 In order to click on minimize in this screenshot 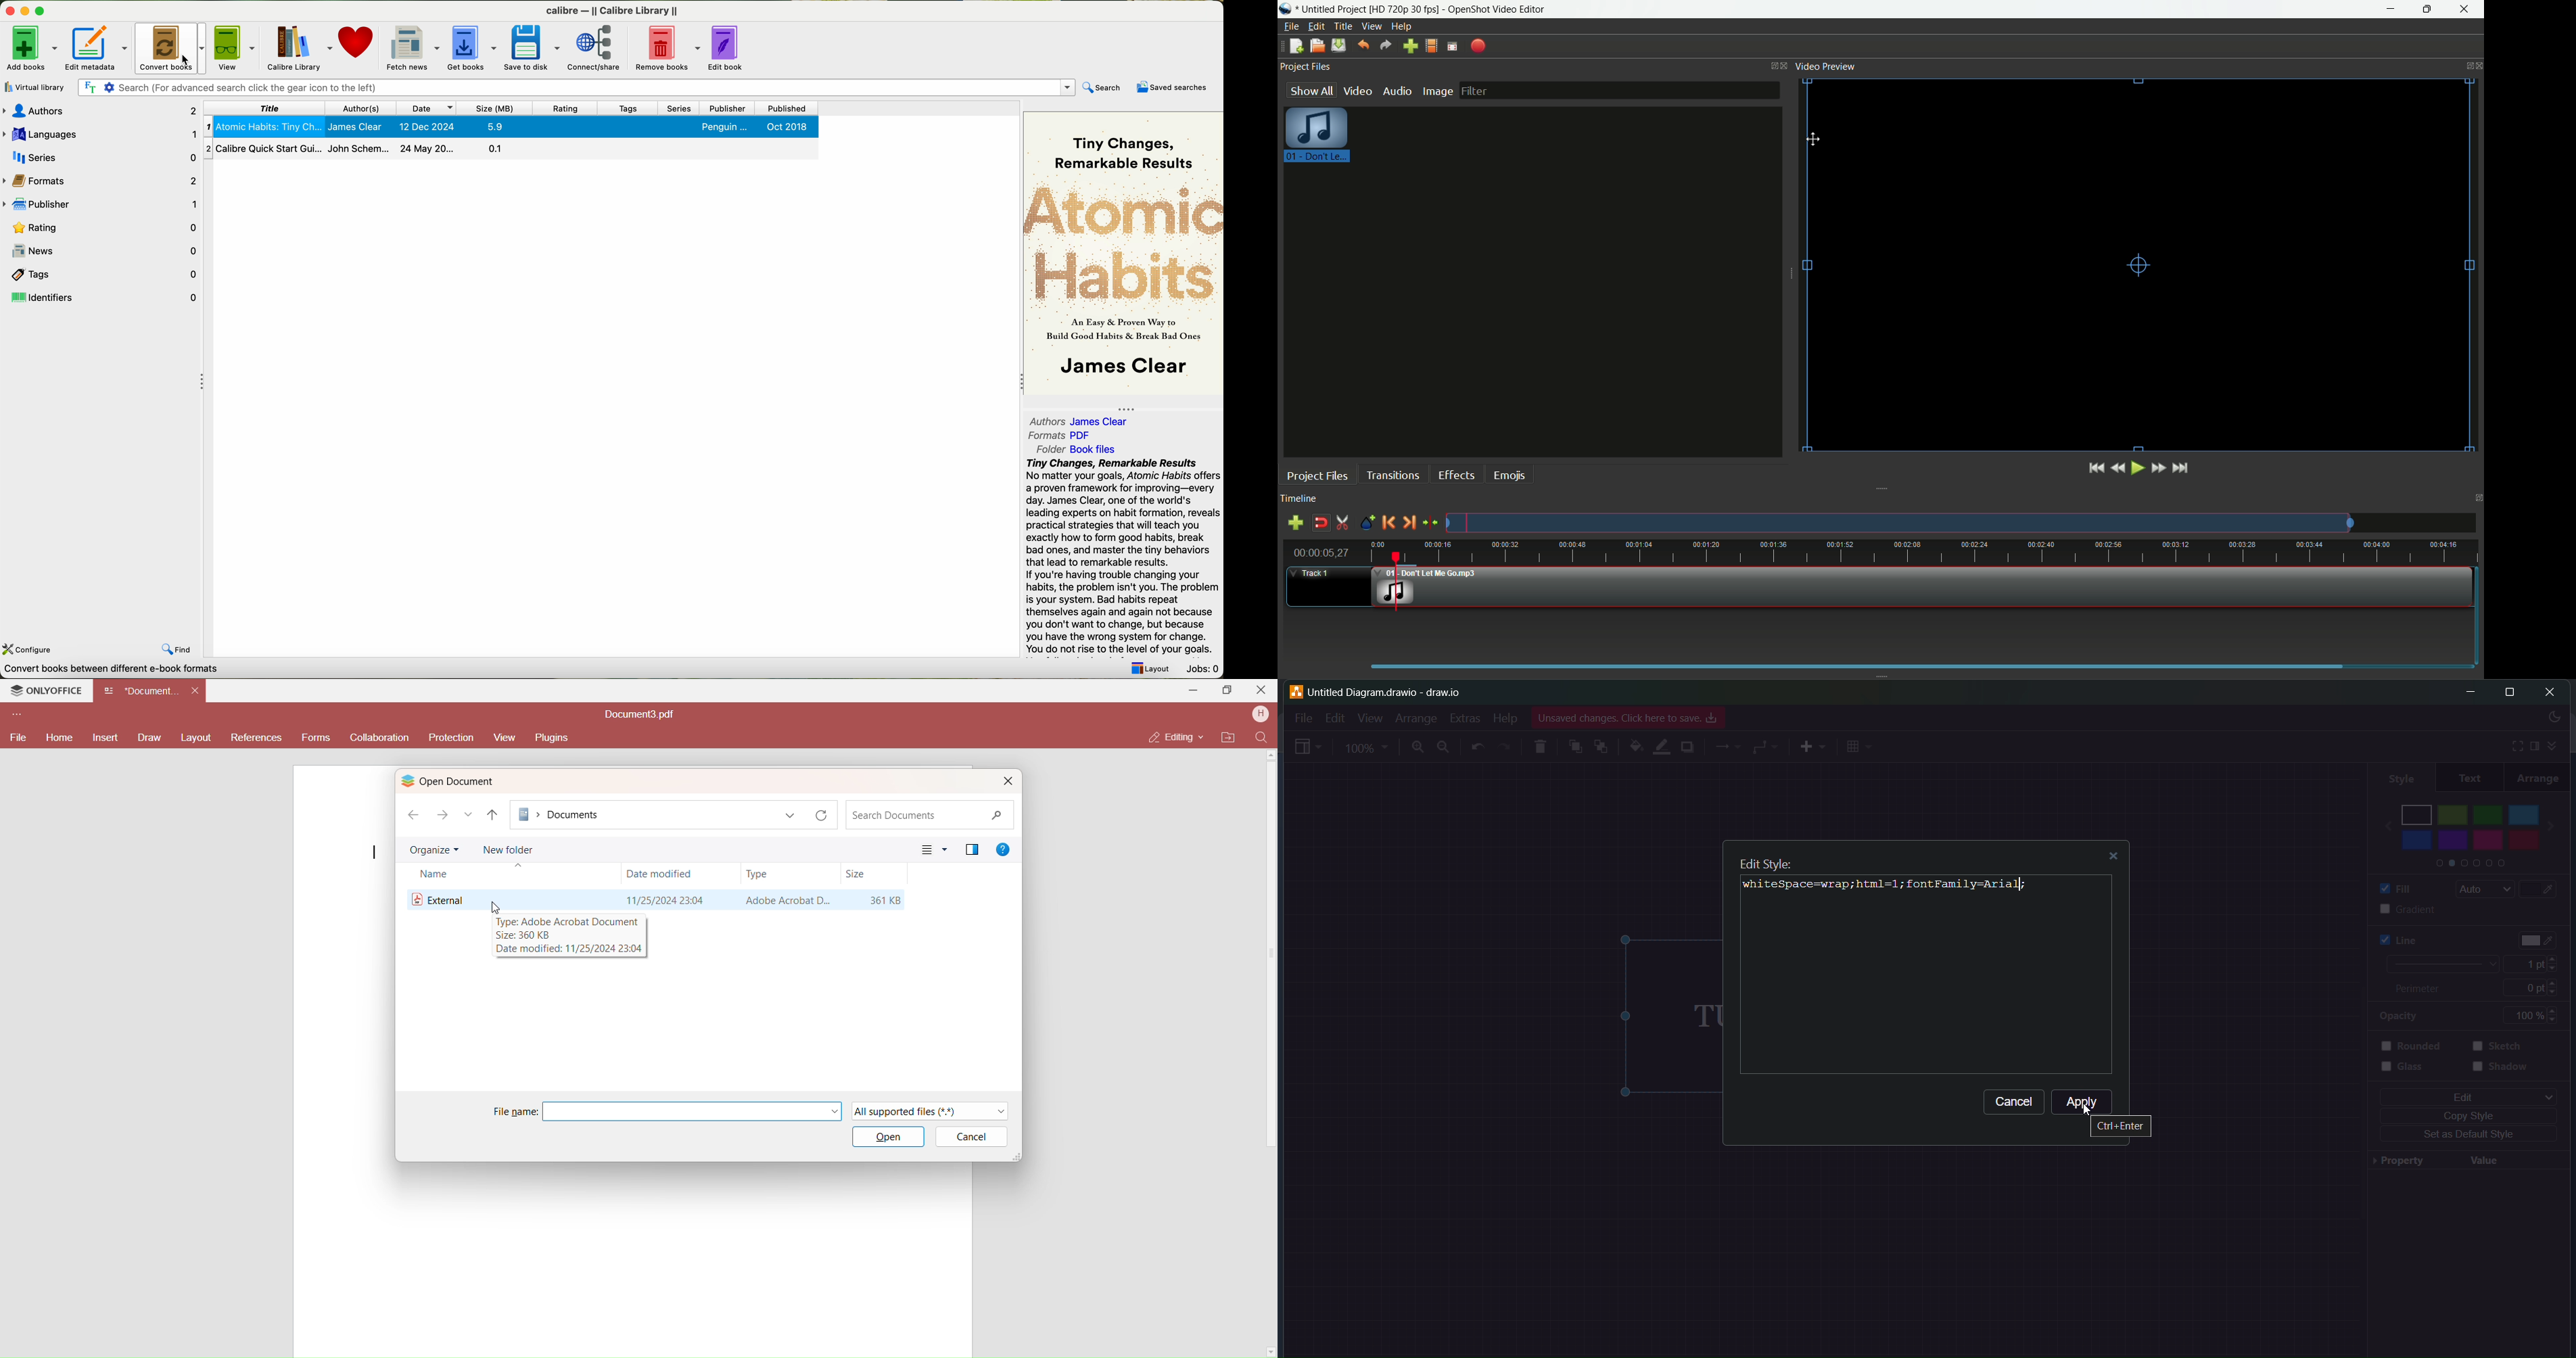, I will do `click(25, 9)`.